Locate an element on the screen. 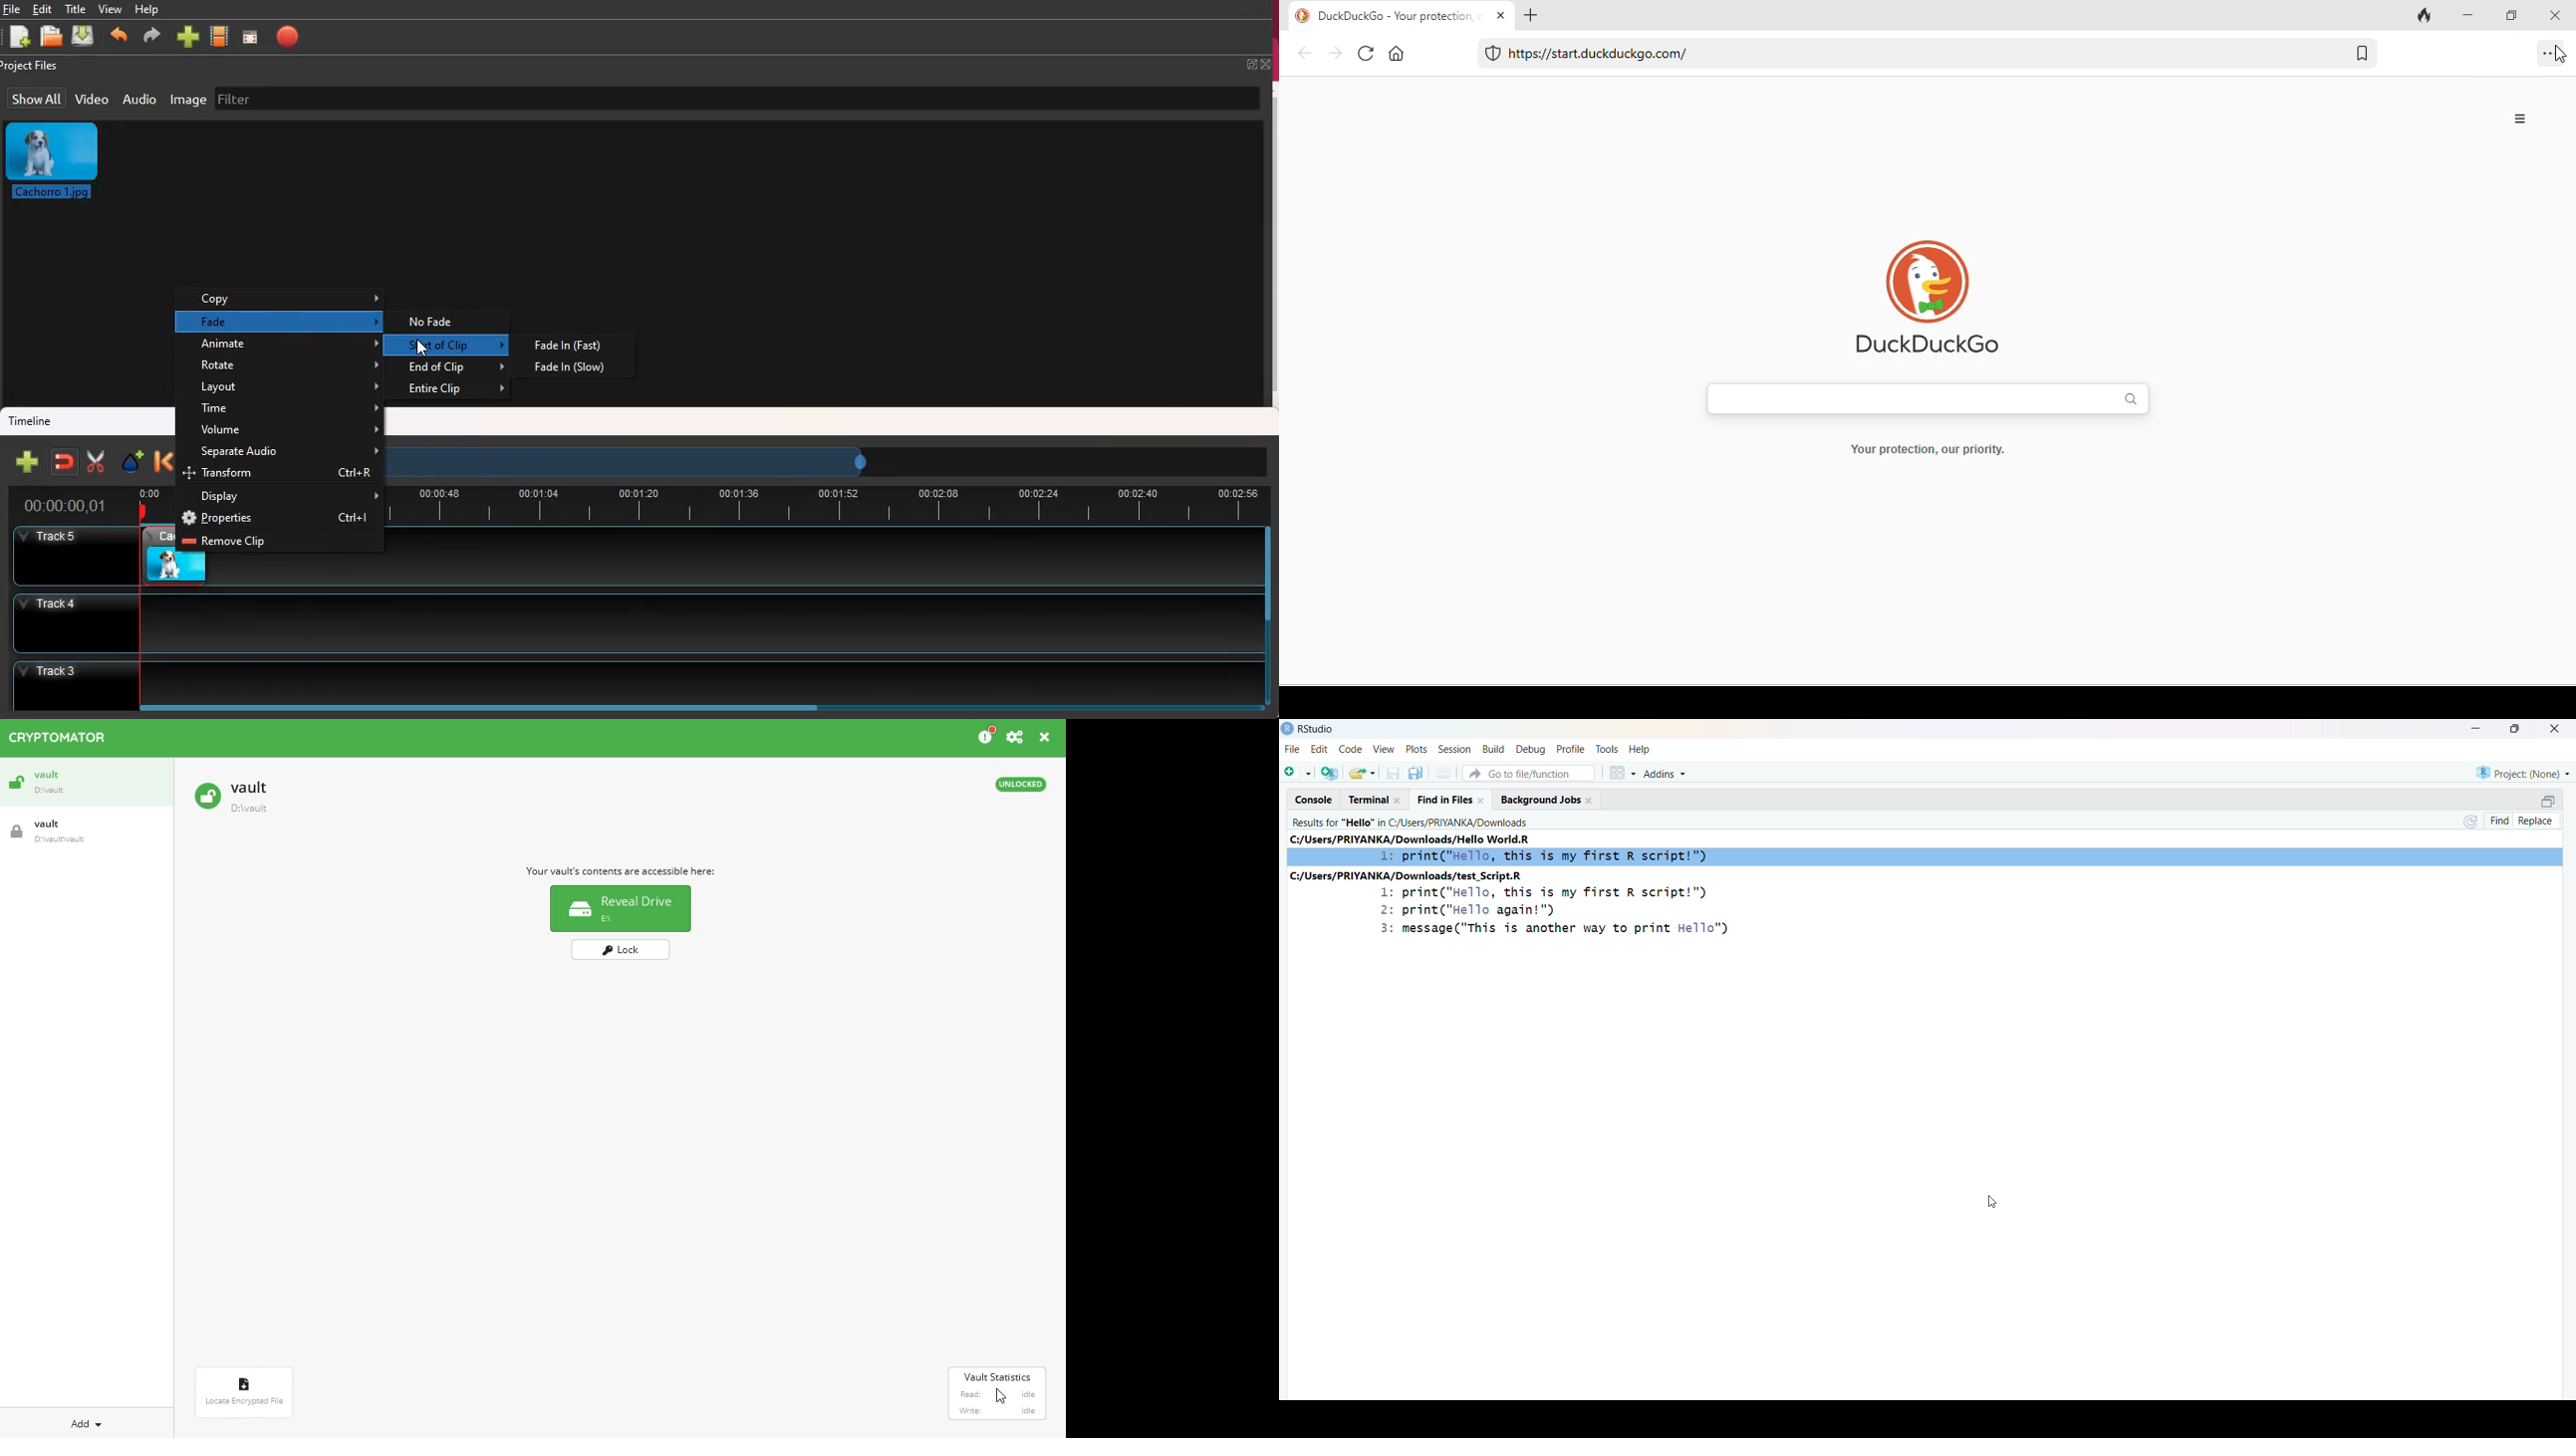 This screenshot has width=2576, height=1456. Close  is located at coordinates (1481, 800).